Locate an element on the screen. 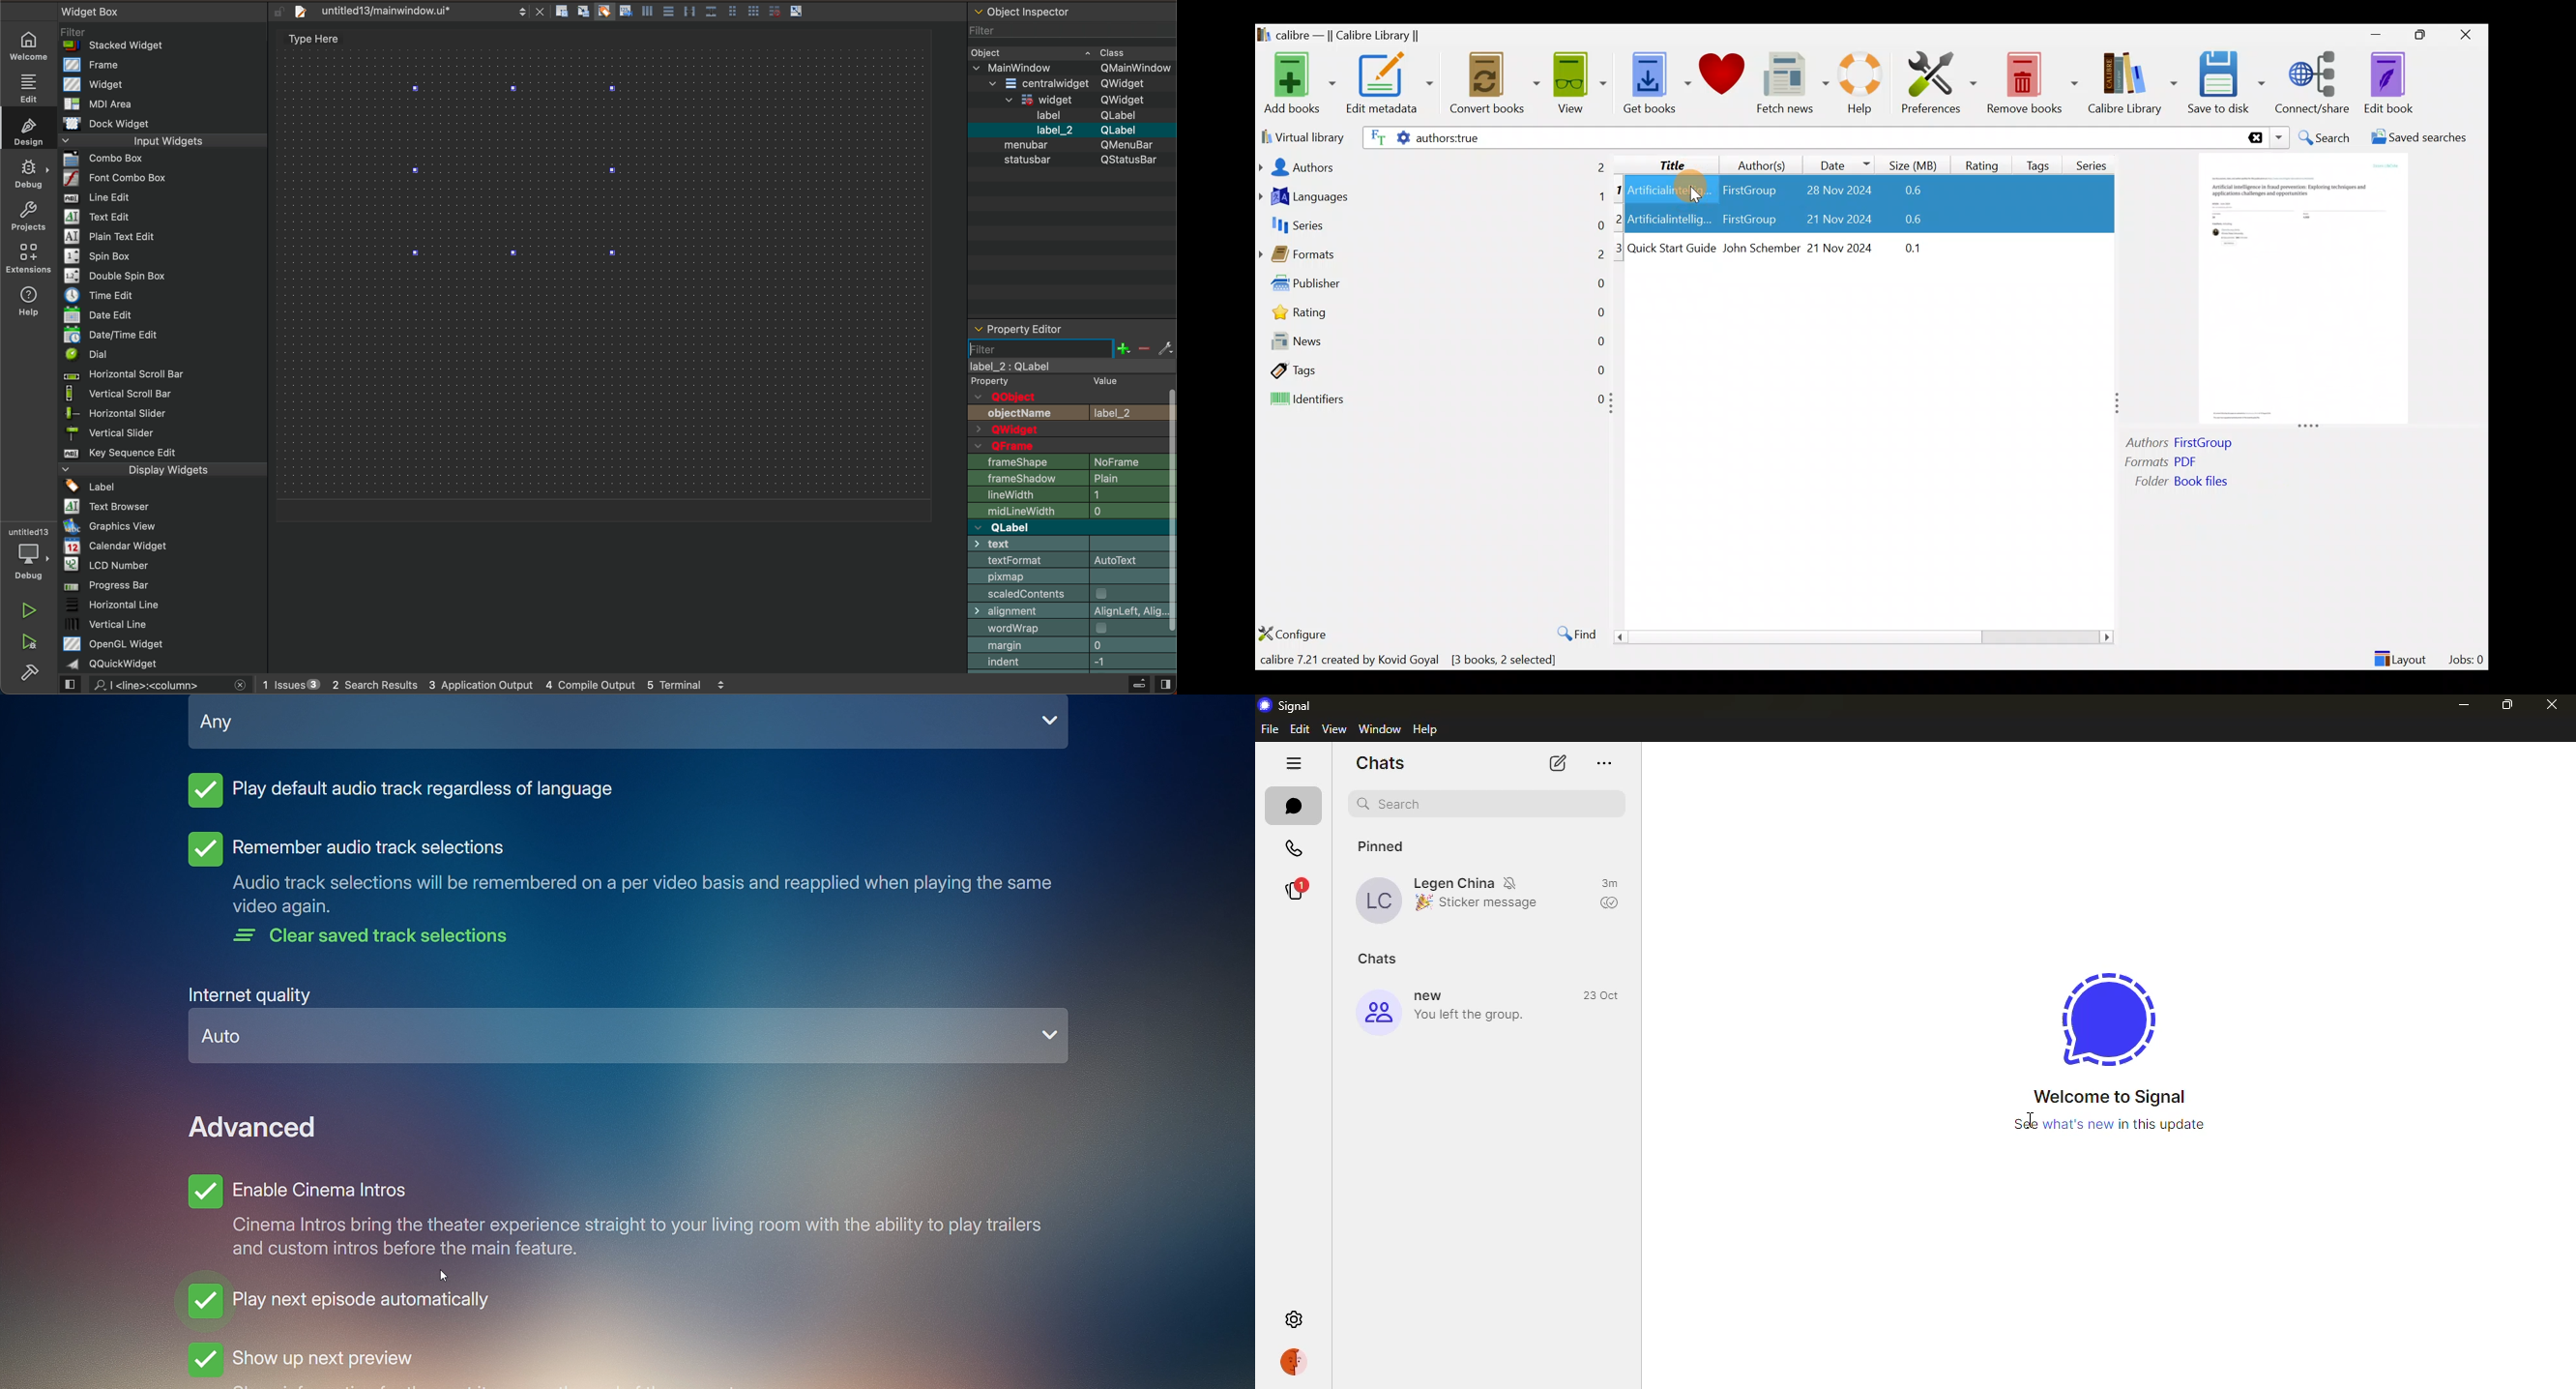 The width and height of the screenshot is (2576, 1400). Formats is located at coordinates (1432, 258).